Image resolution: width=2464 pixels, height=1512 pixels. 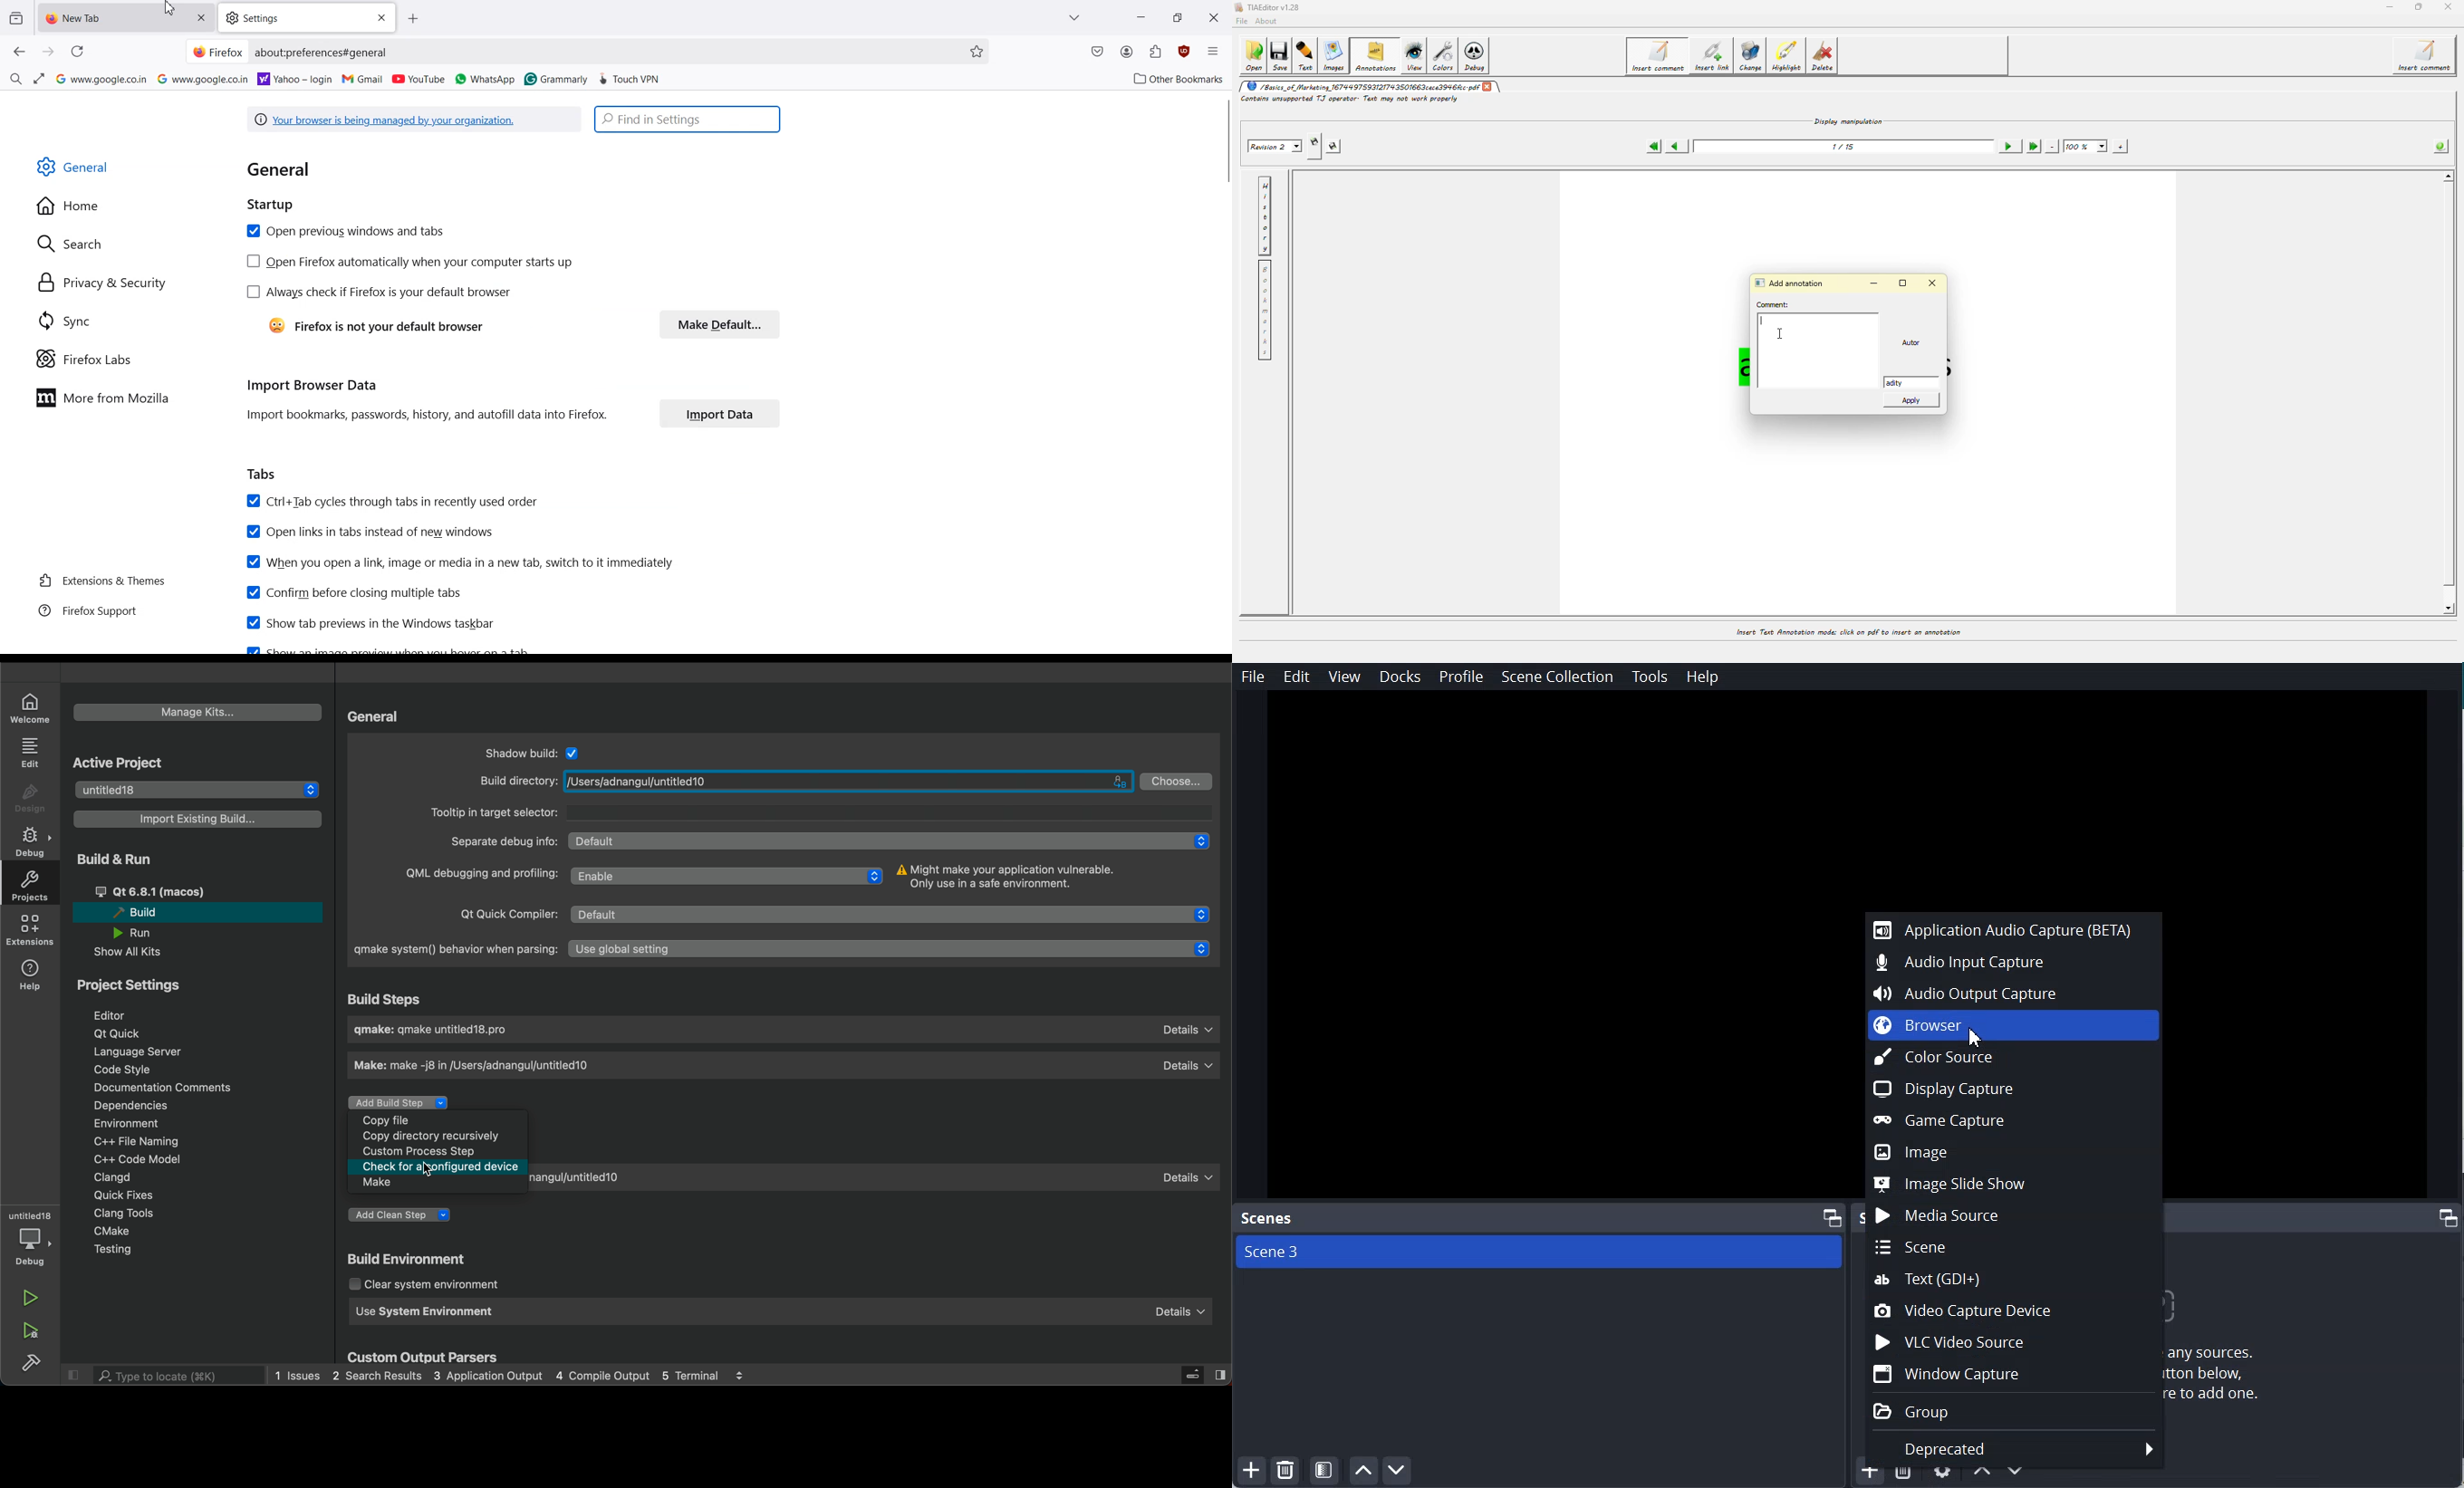 What do you see at coordinates (1188, 1179) in the screenshot?
I see `Details` at bounding box center [1188, 1179].